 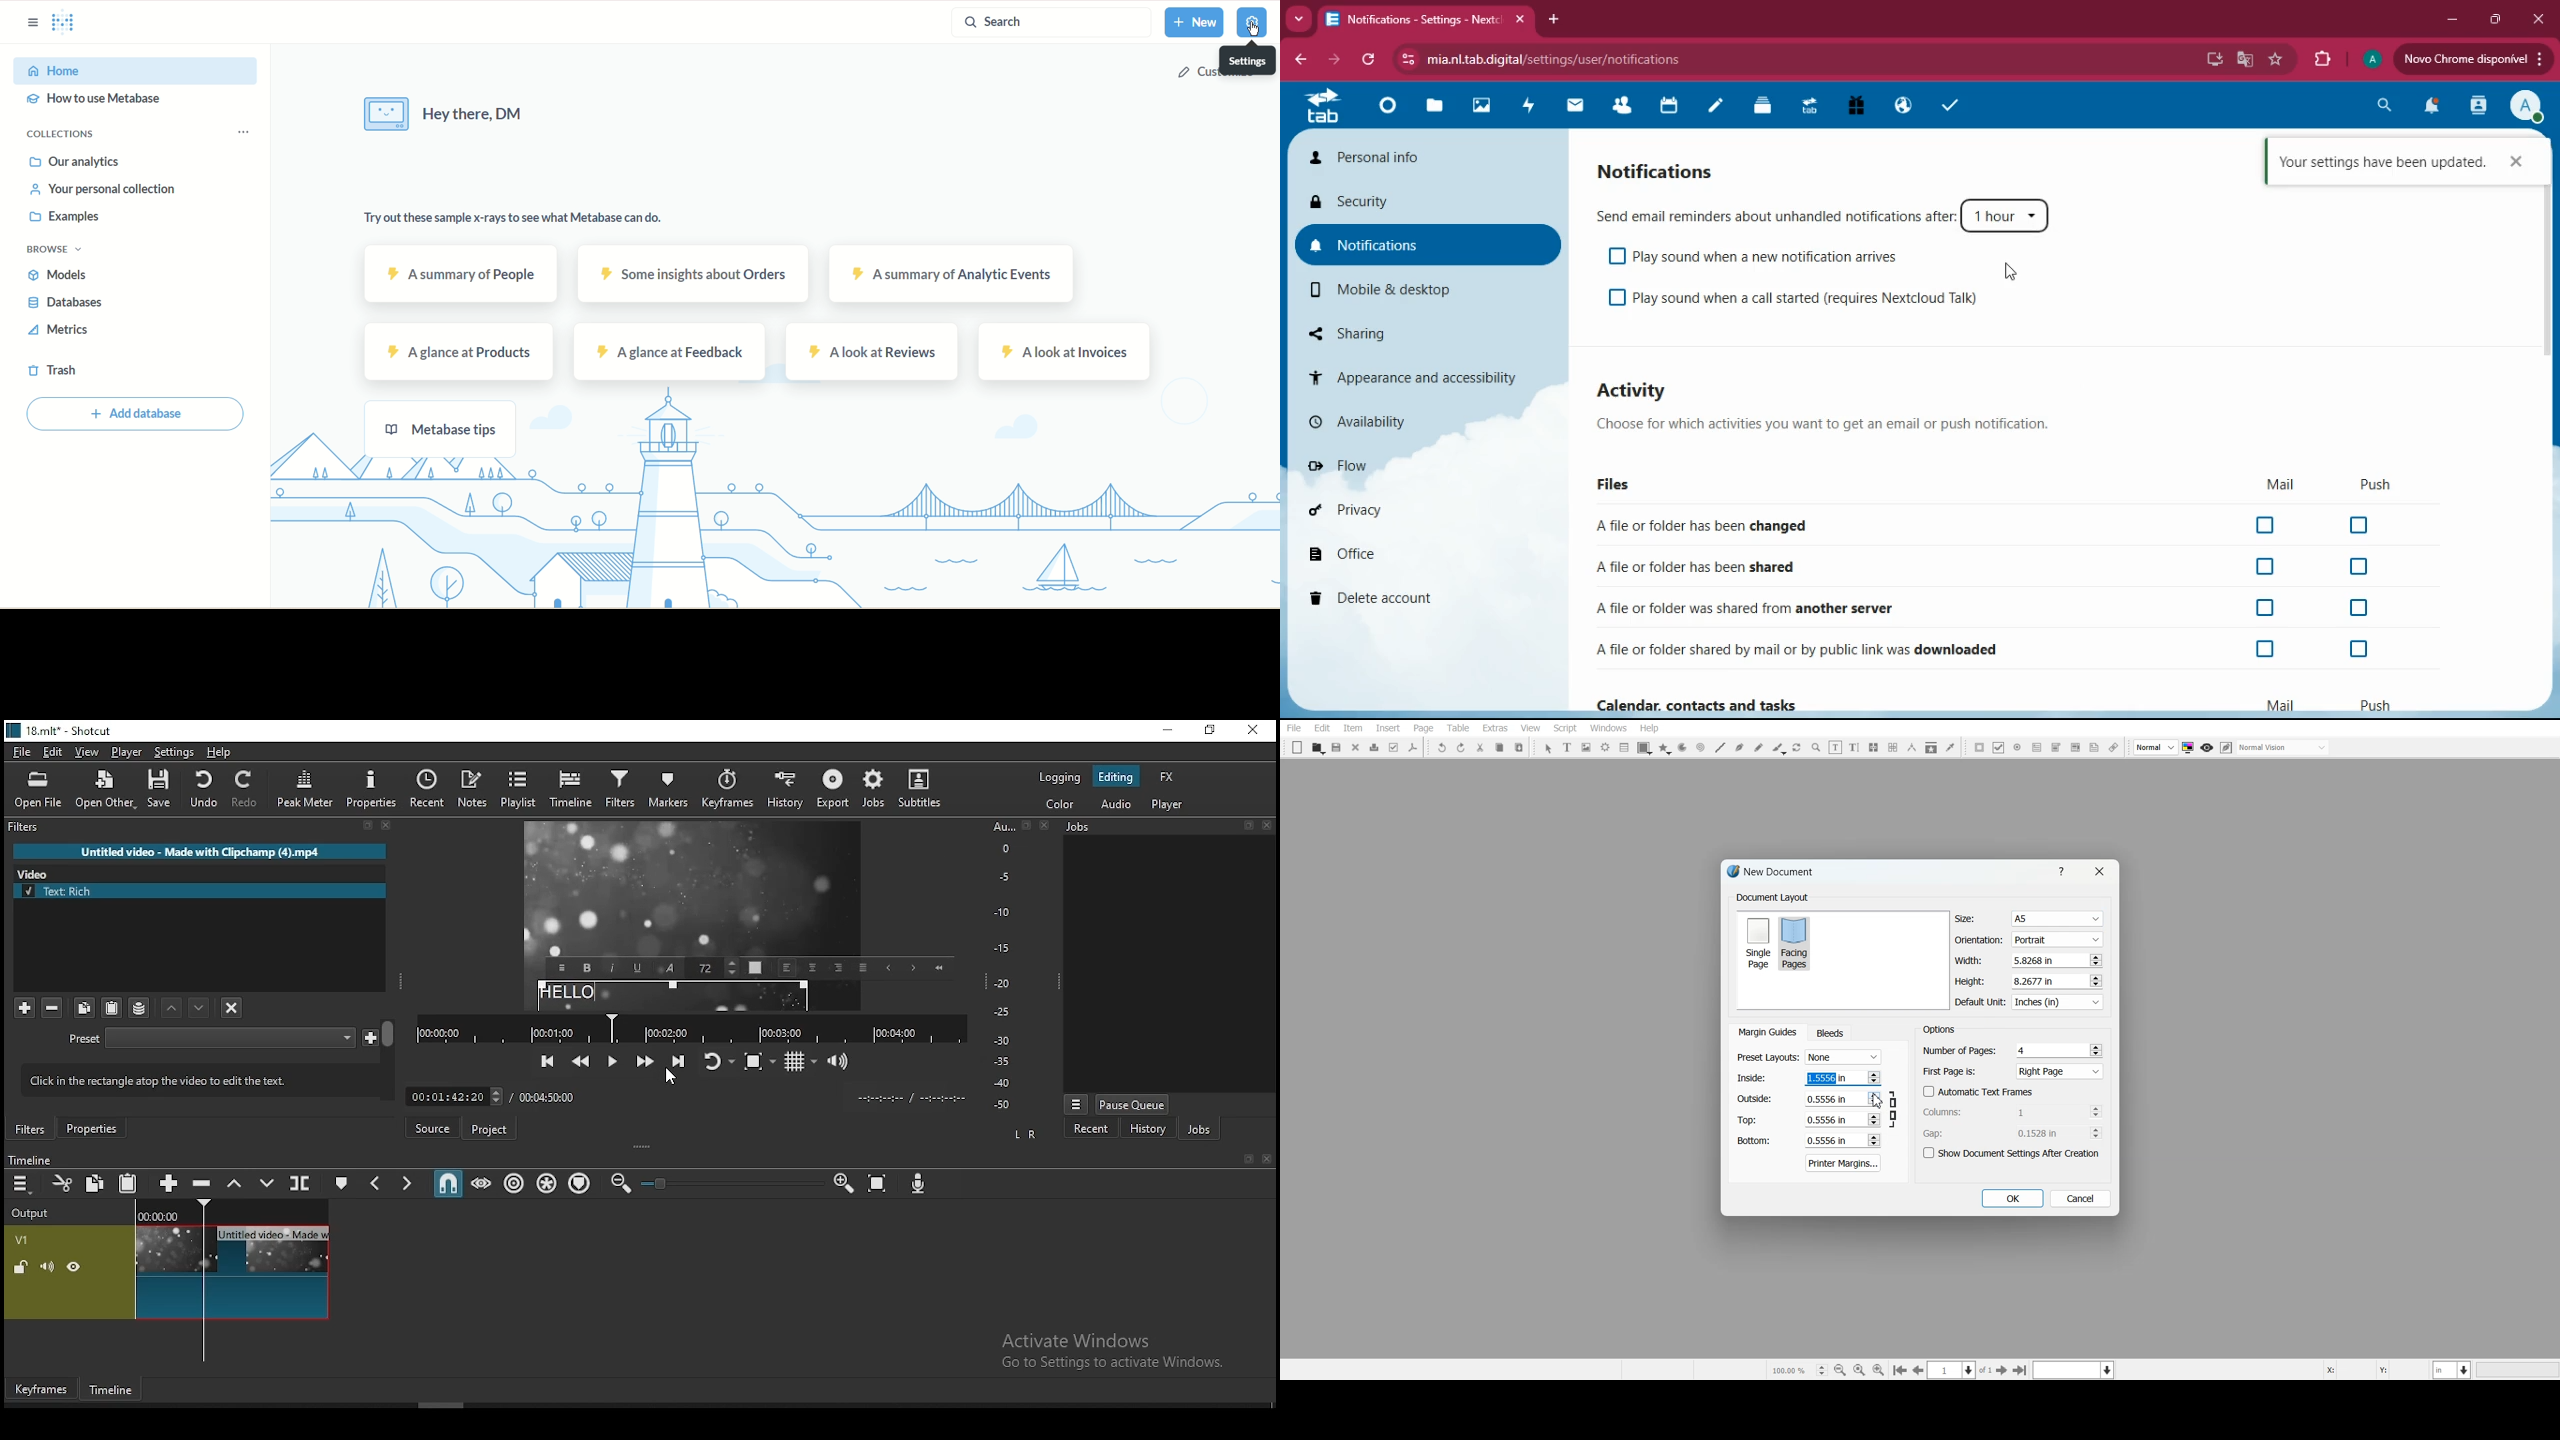 I want to click on Cancel, so click(x=2081, y=1198).